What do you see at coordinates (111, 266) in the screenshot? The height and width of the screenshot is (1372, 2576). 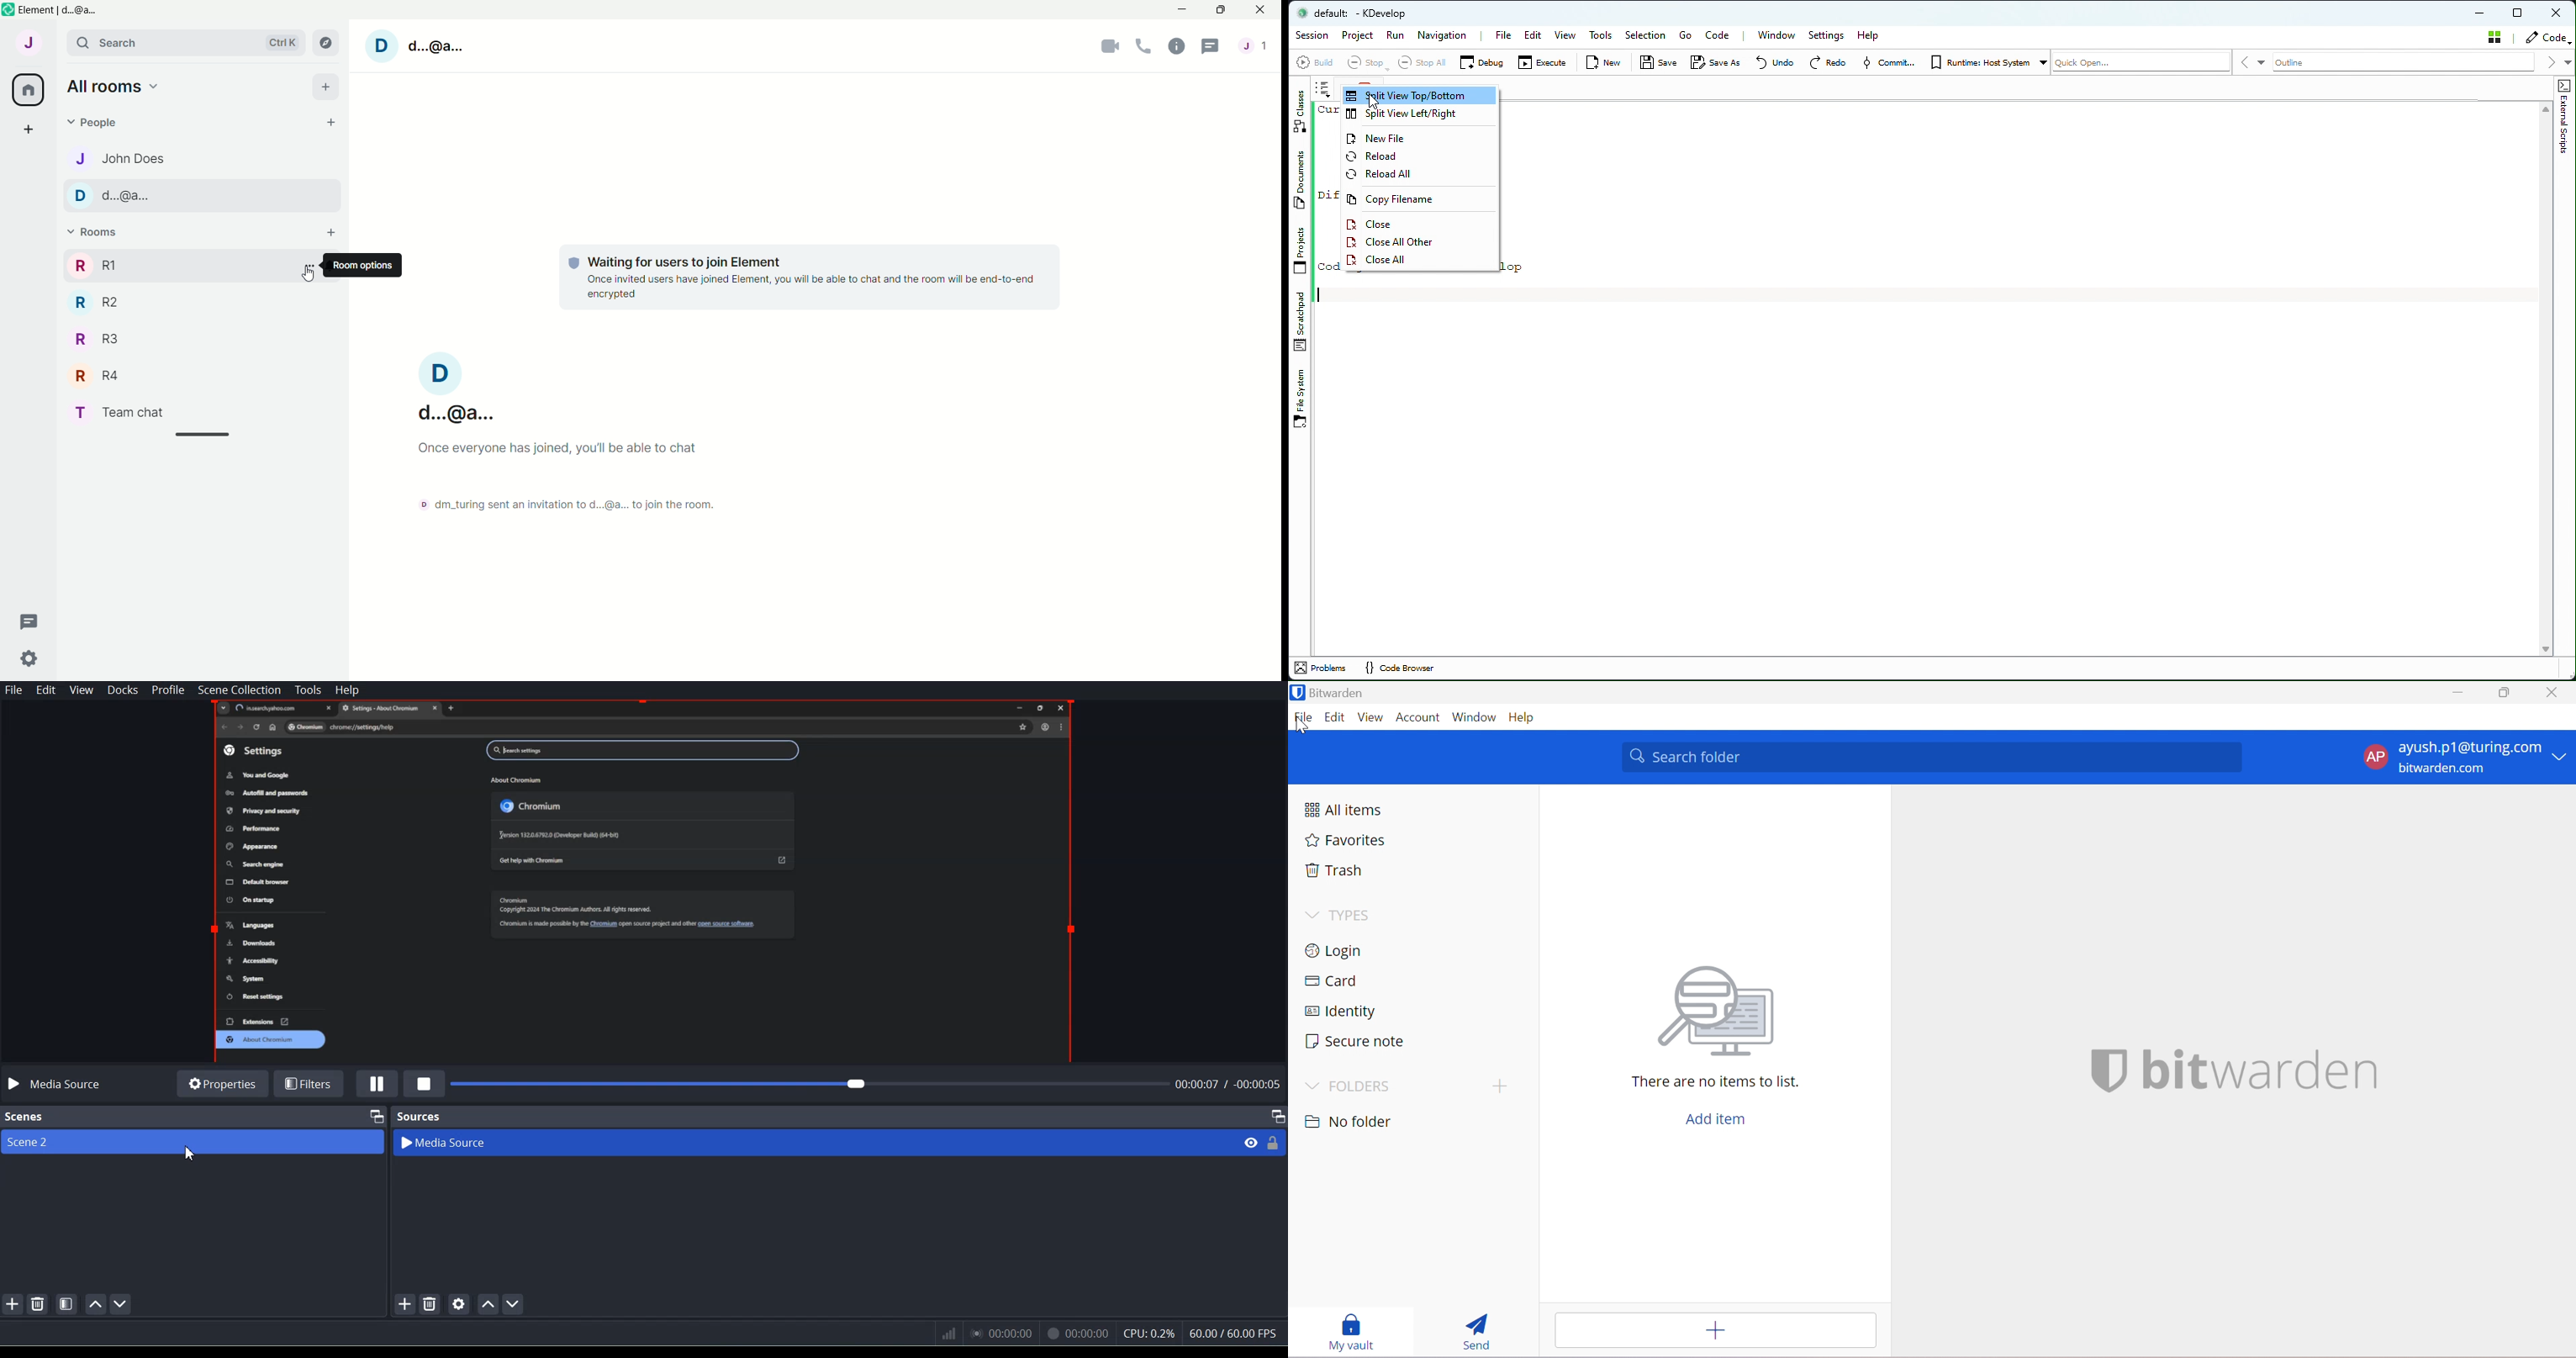 I see `R RI` at bounding box center [111, 266].